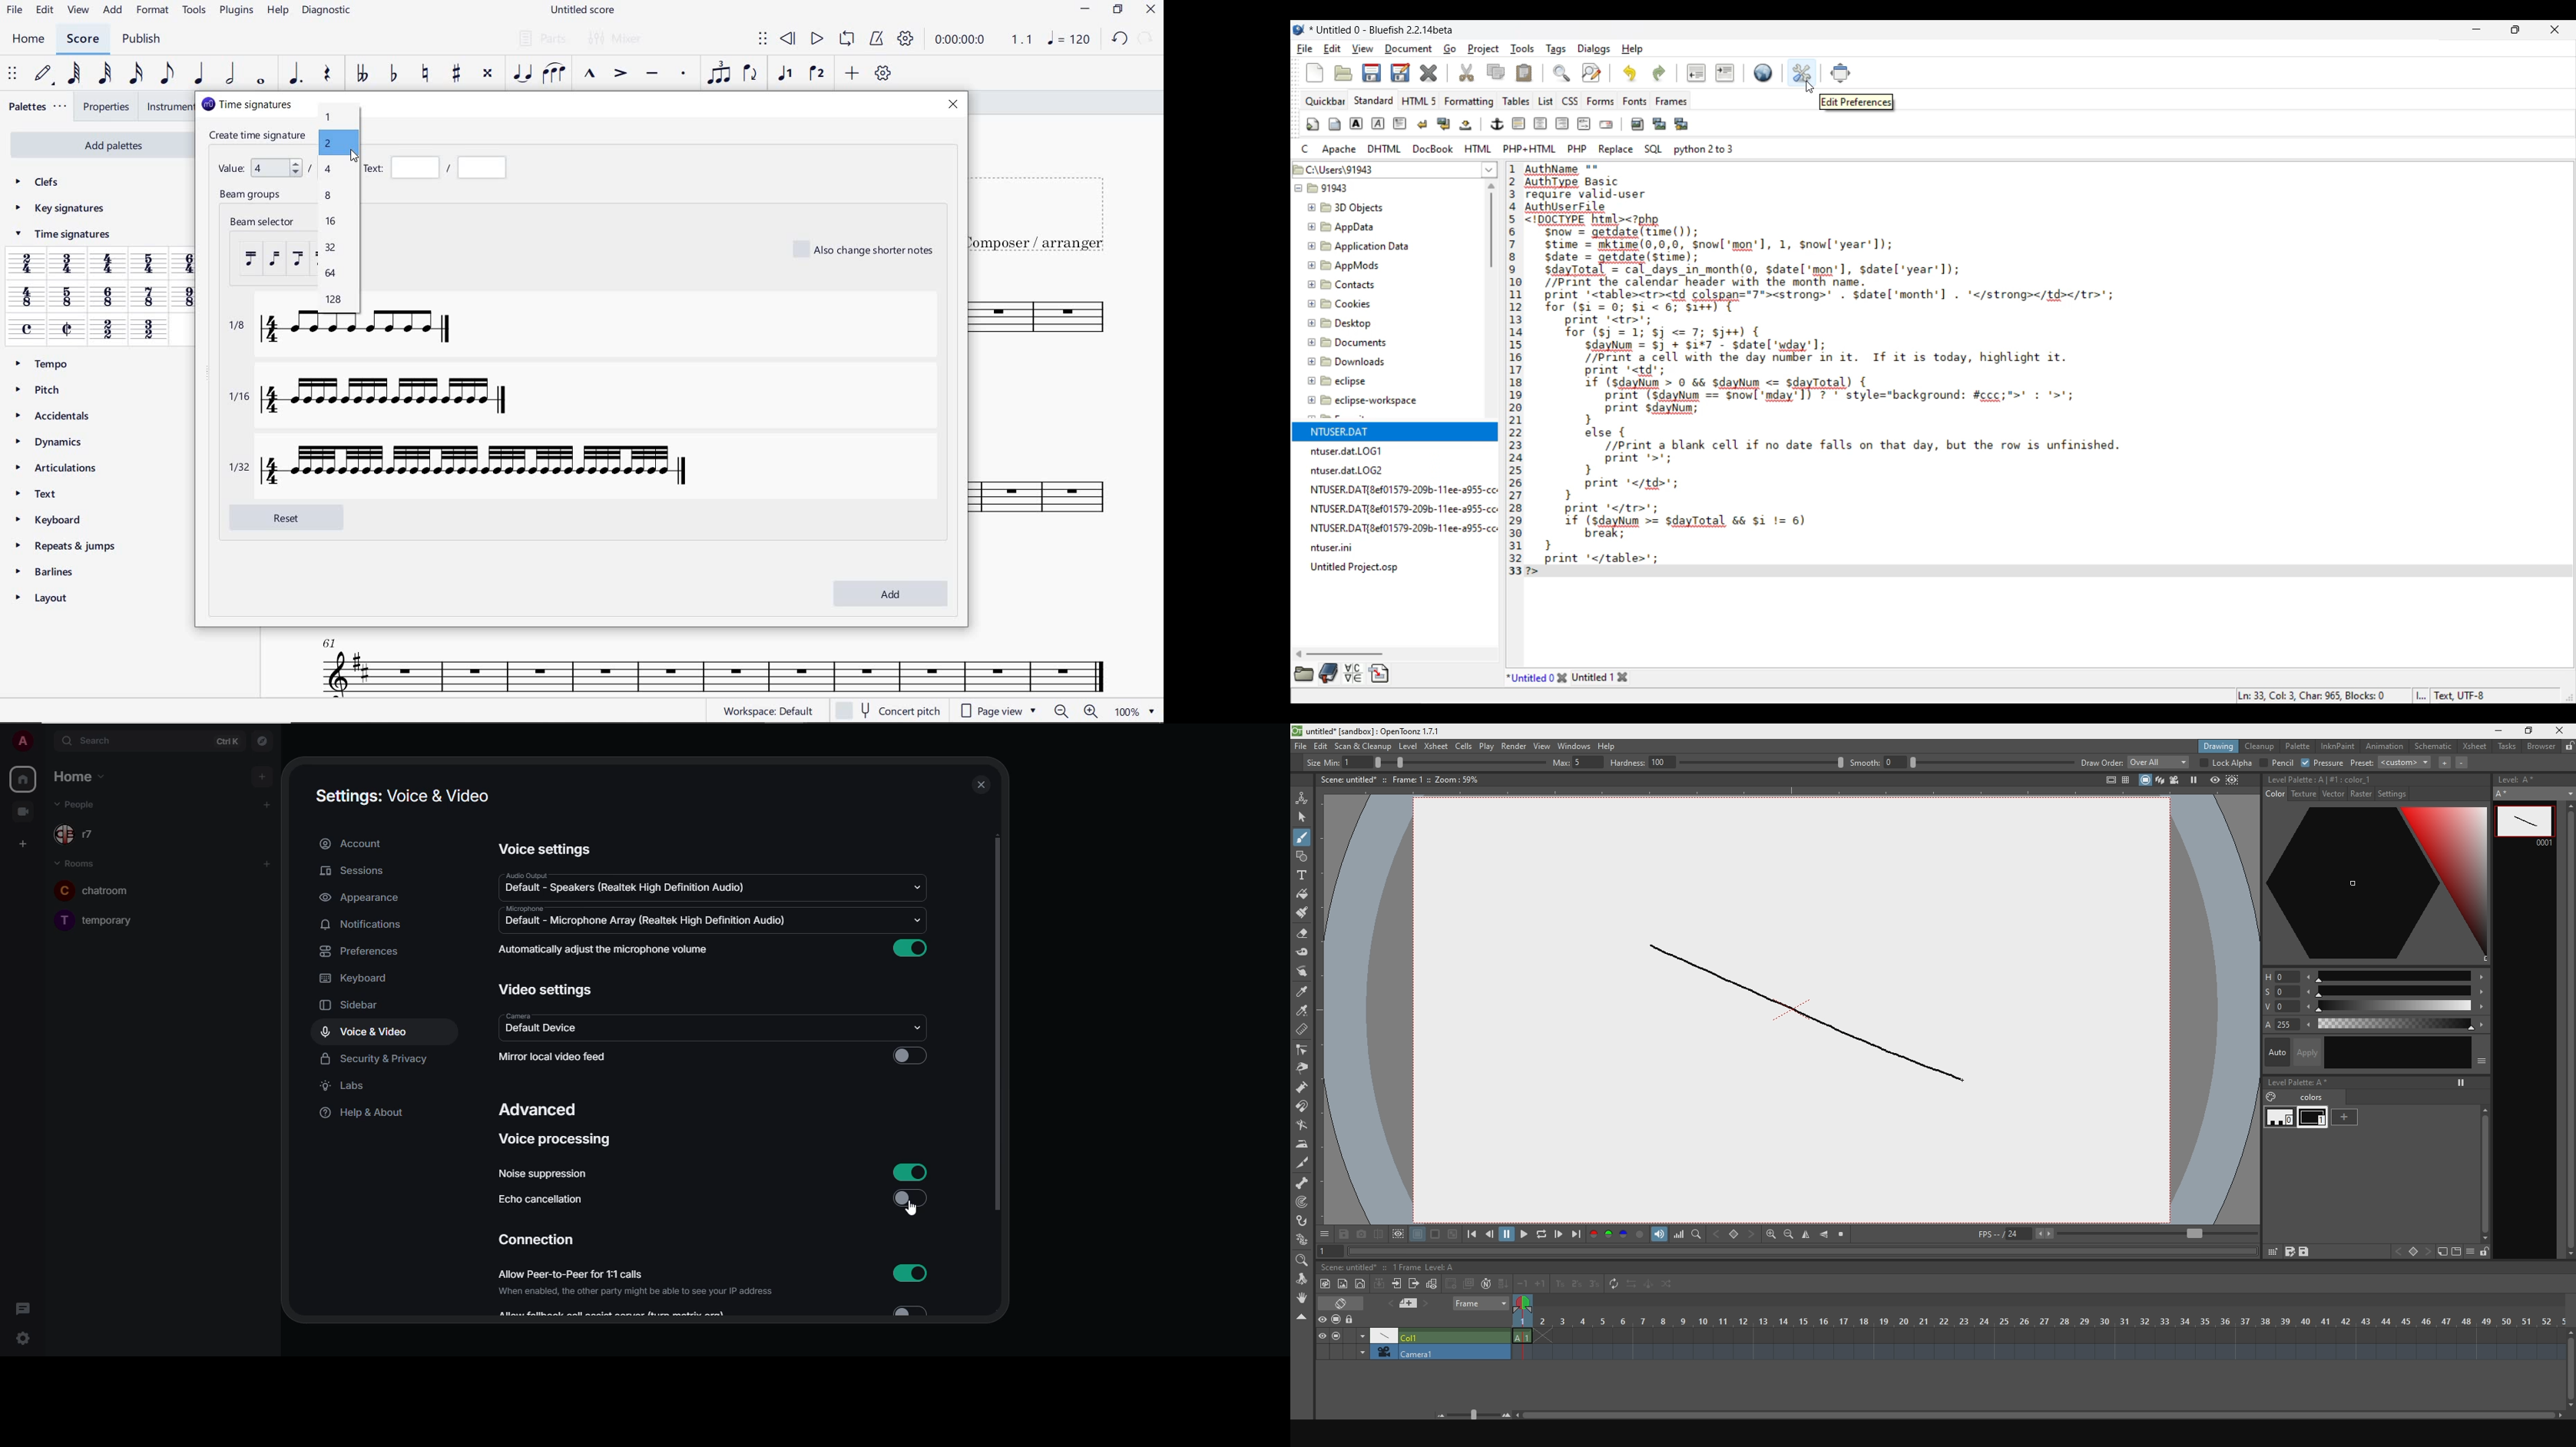  What do you see at coordinates (1354, 381) in the screenshot?
I see `BF eclipse` at bounding box center [1354, 381].